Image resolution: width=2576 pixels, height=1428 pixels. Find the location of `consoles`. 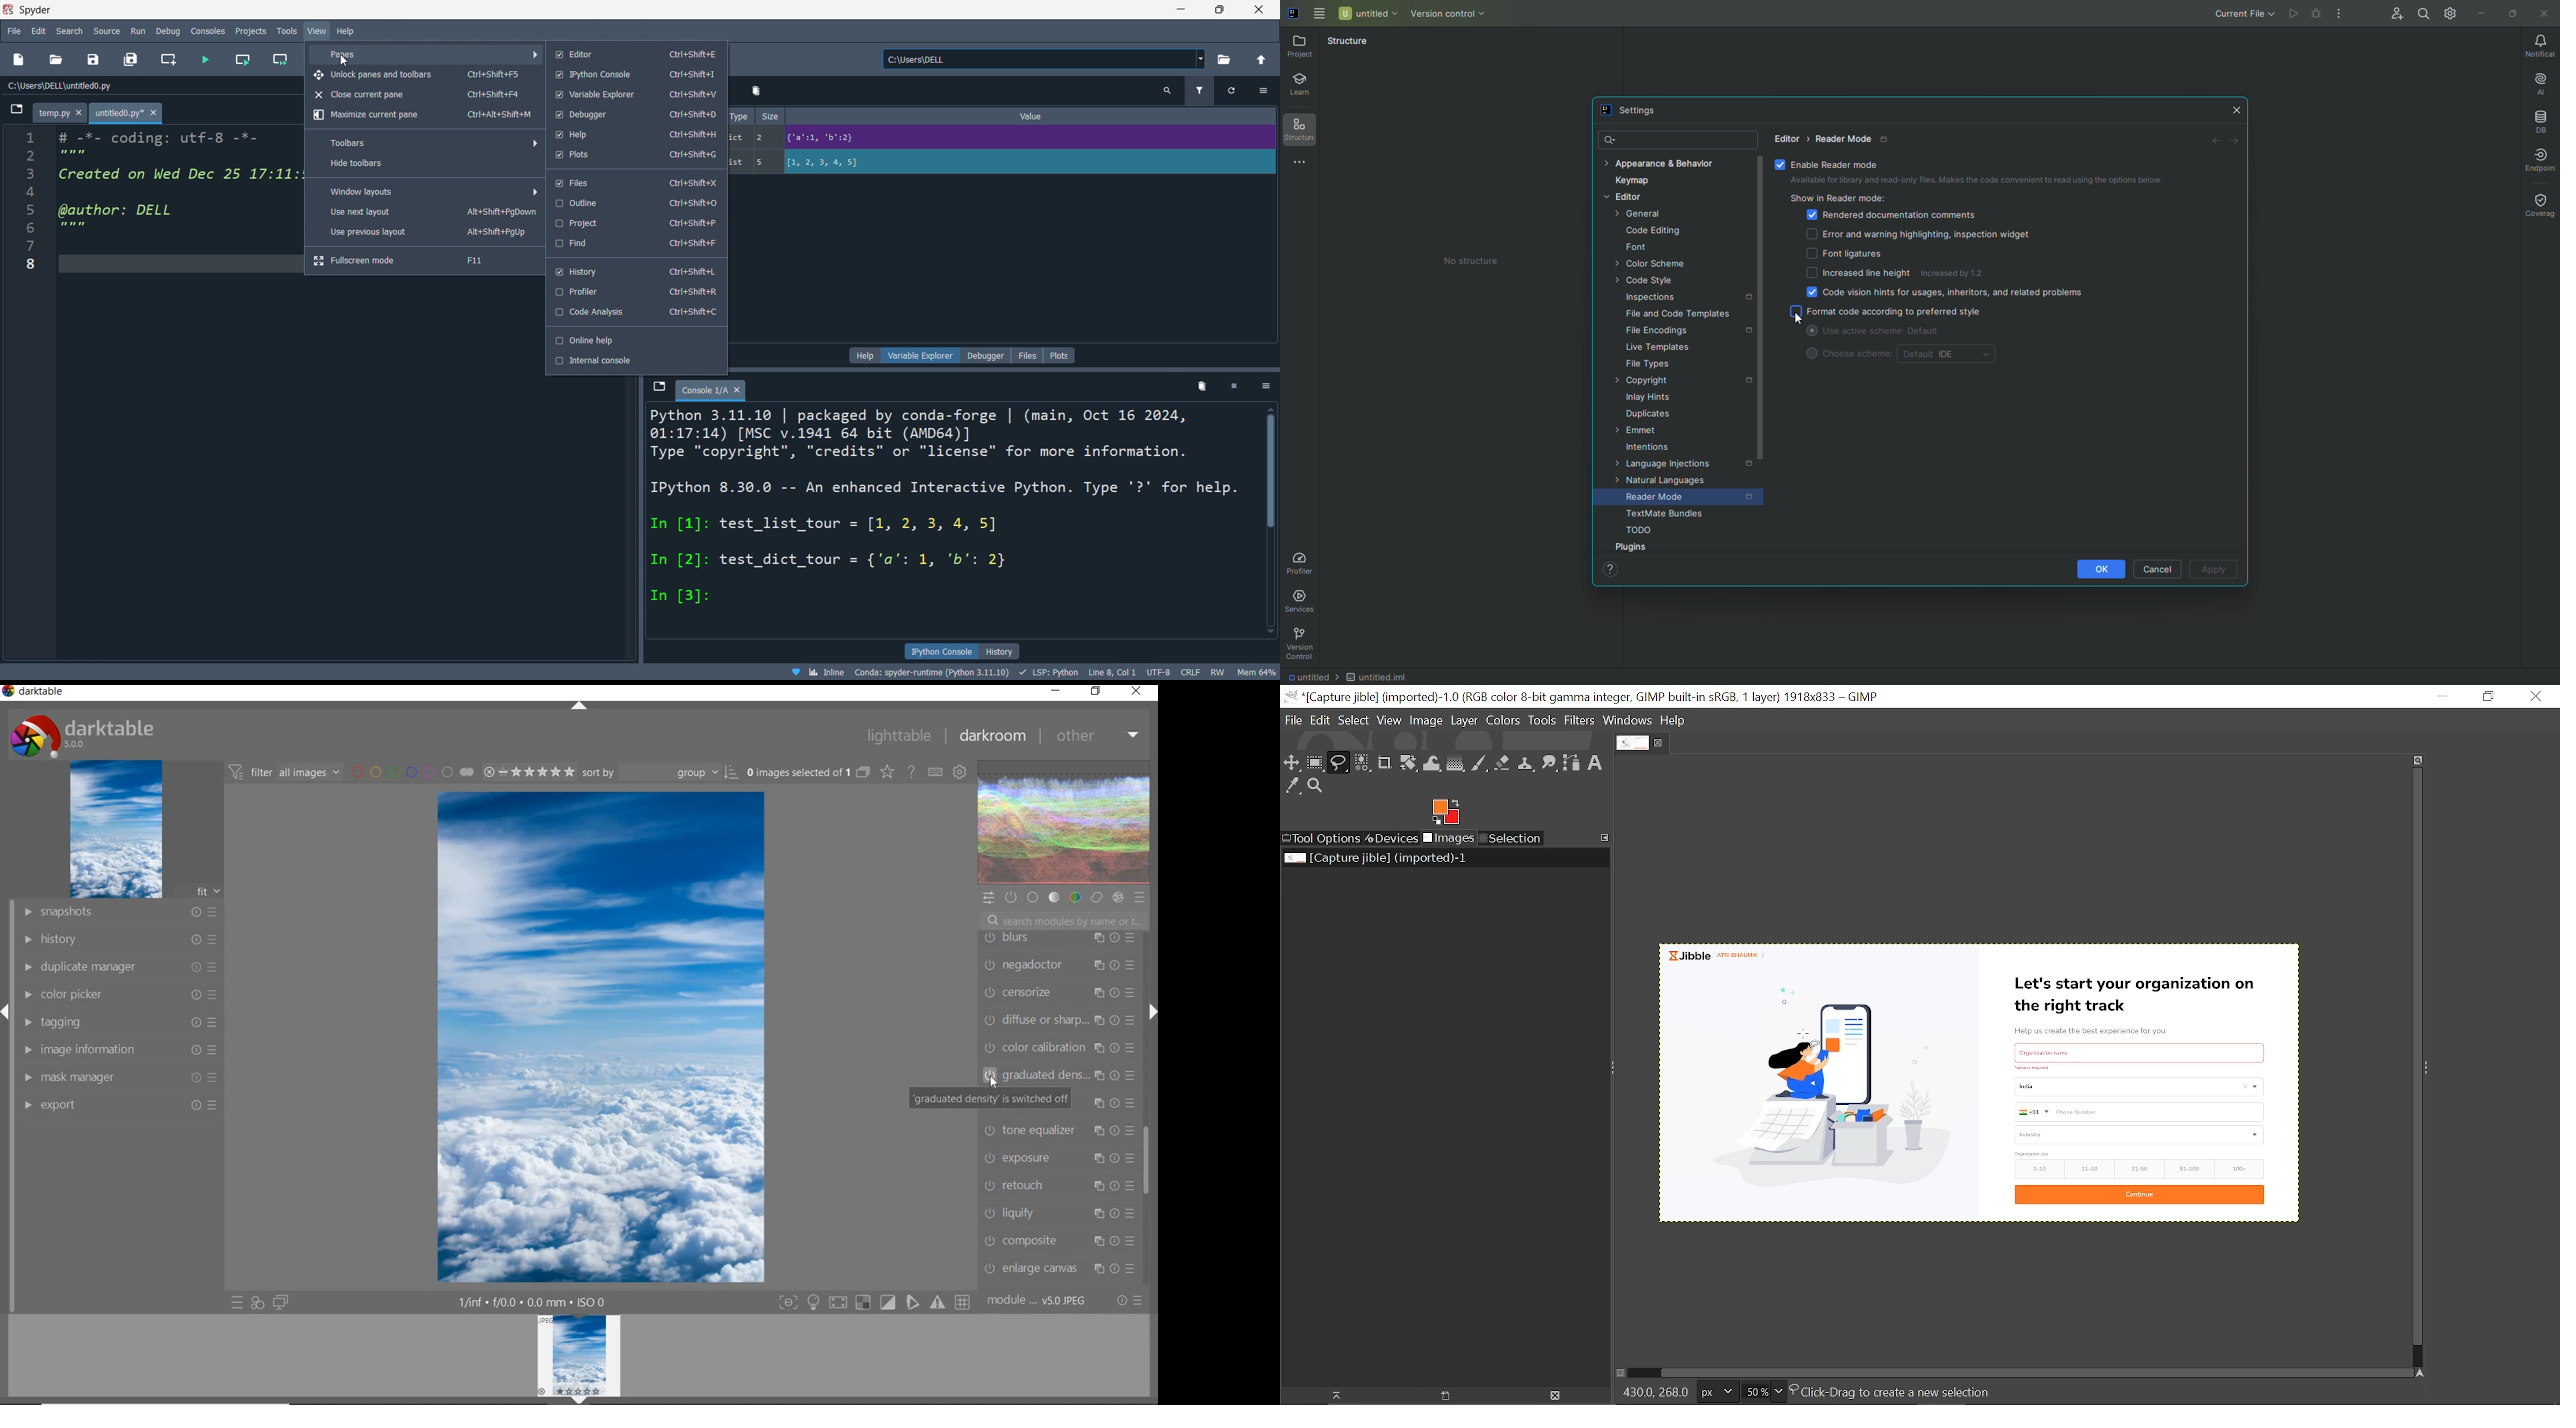

consoles is located at coordinates (210, 30).